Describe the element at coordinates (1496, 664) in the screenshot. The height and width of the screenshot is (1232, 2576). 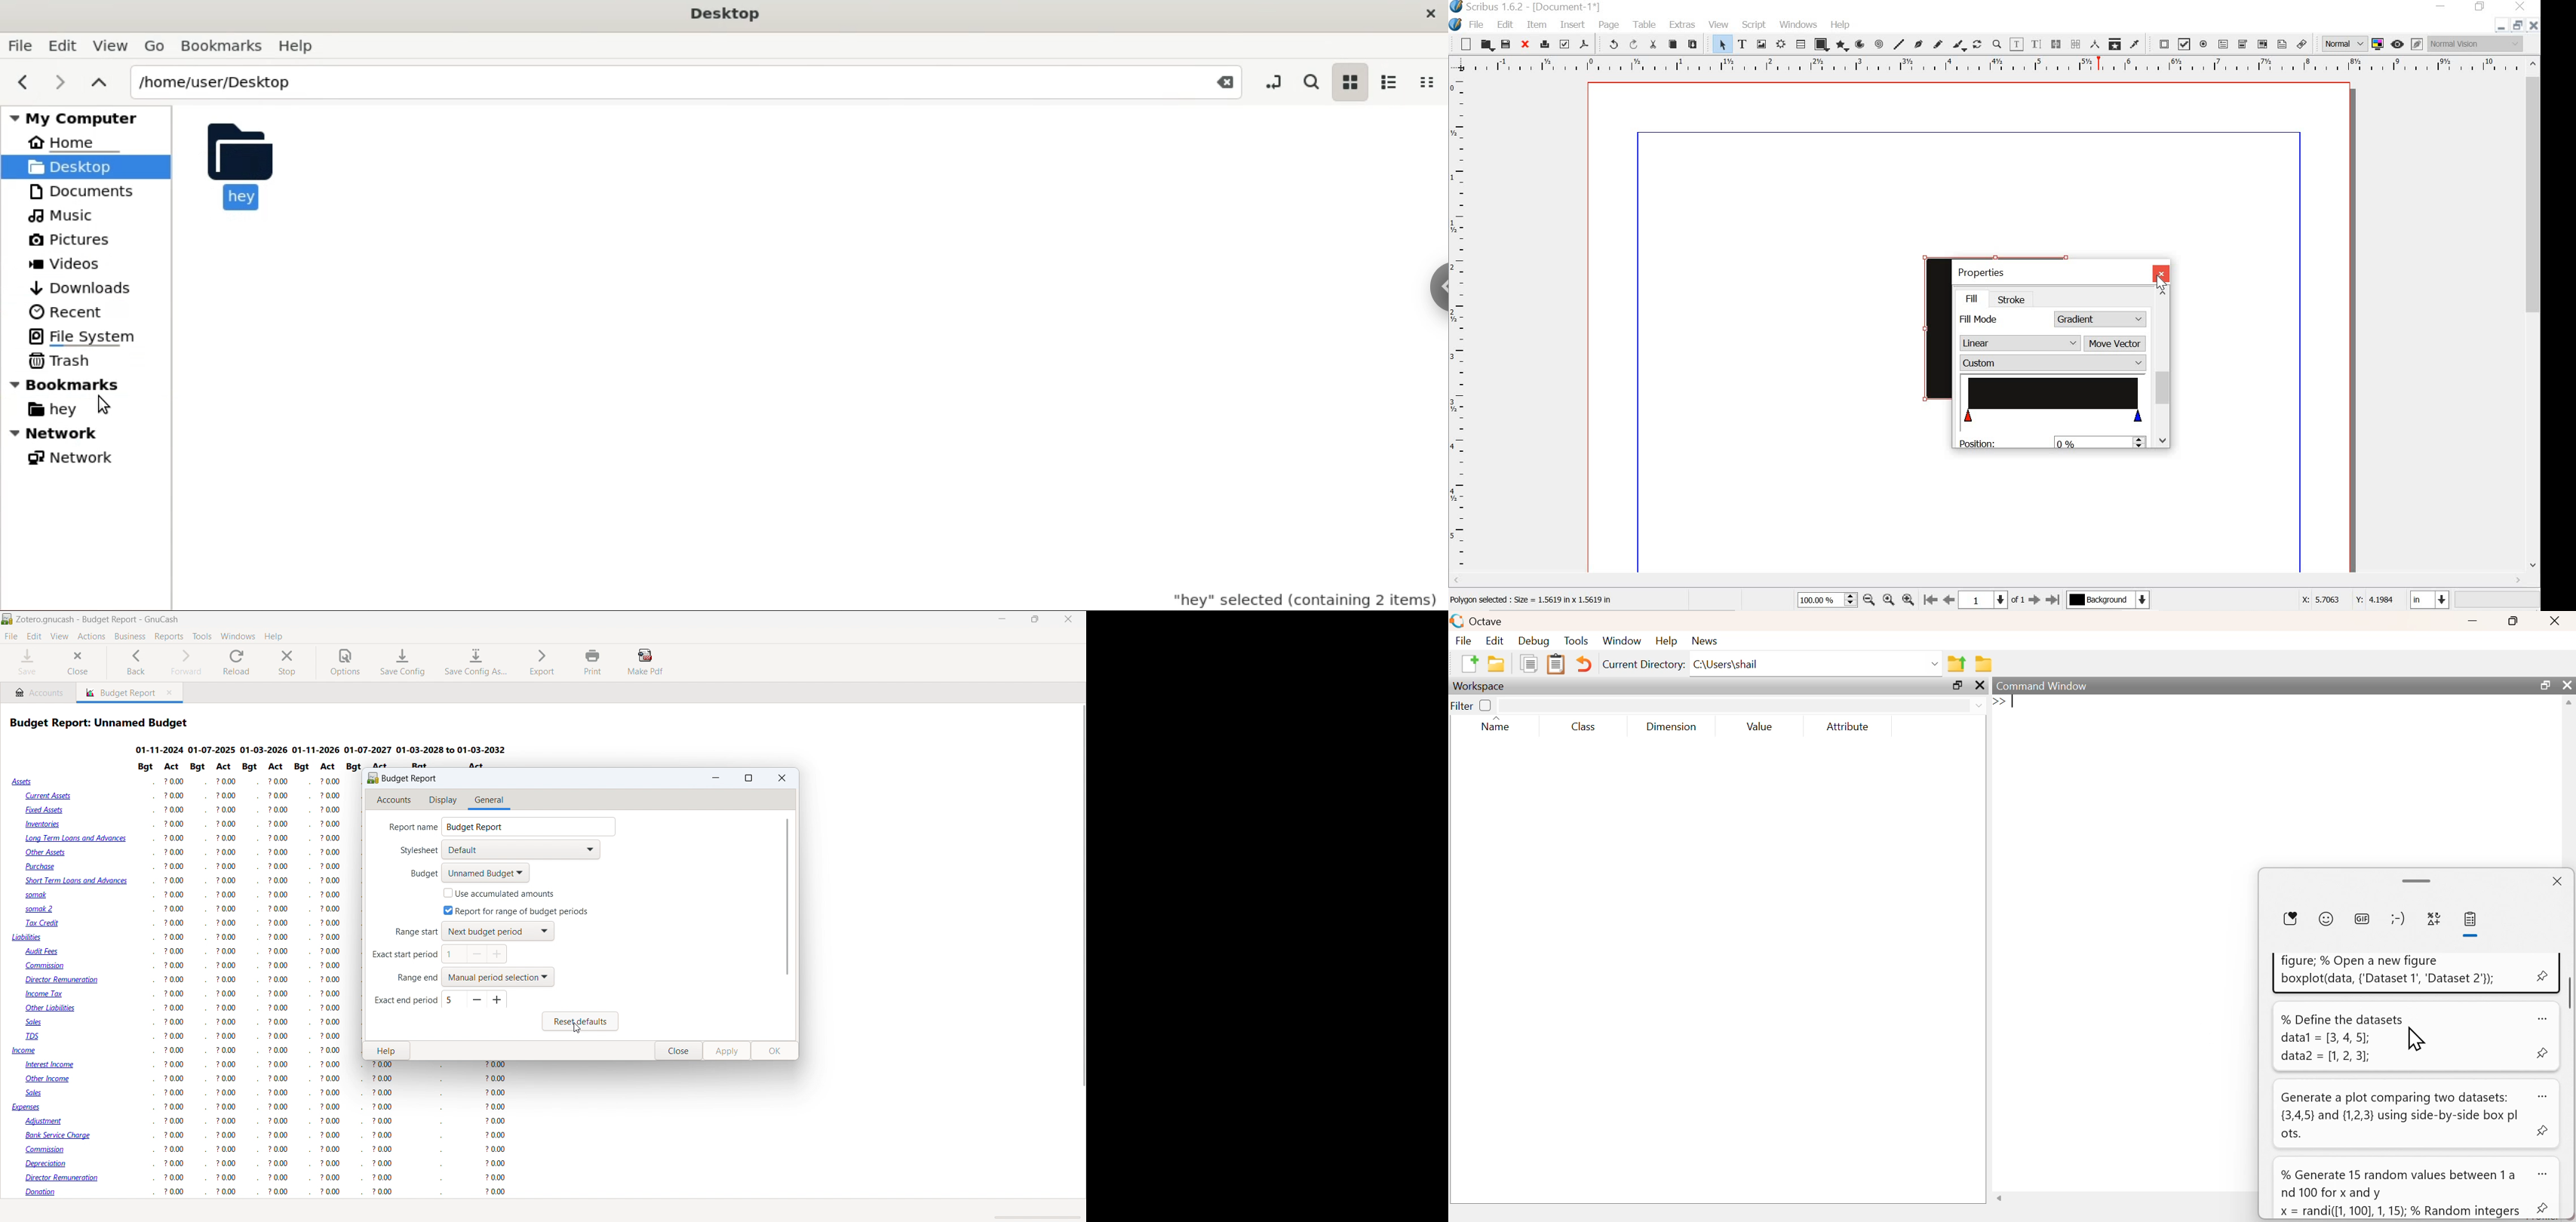
I see `New Folder` at that location.